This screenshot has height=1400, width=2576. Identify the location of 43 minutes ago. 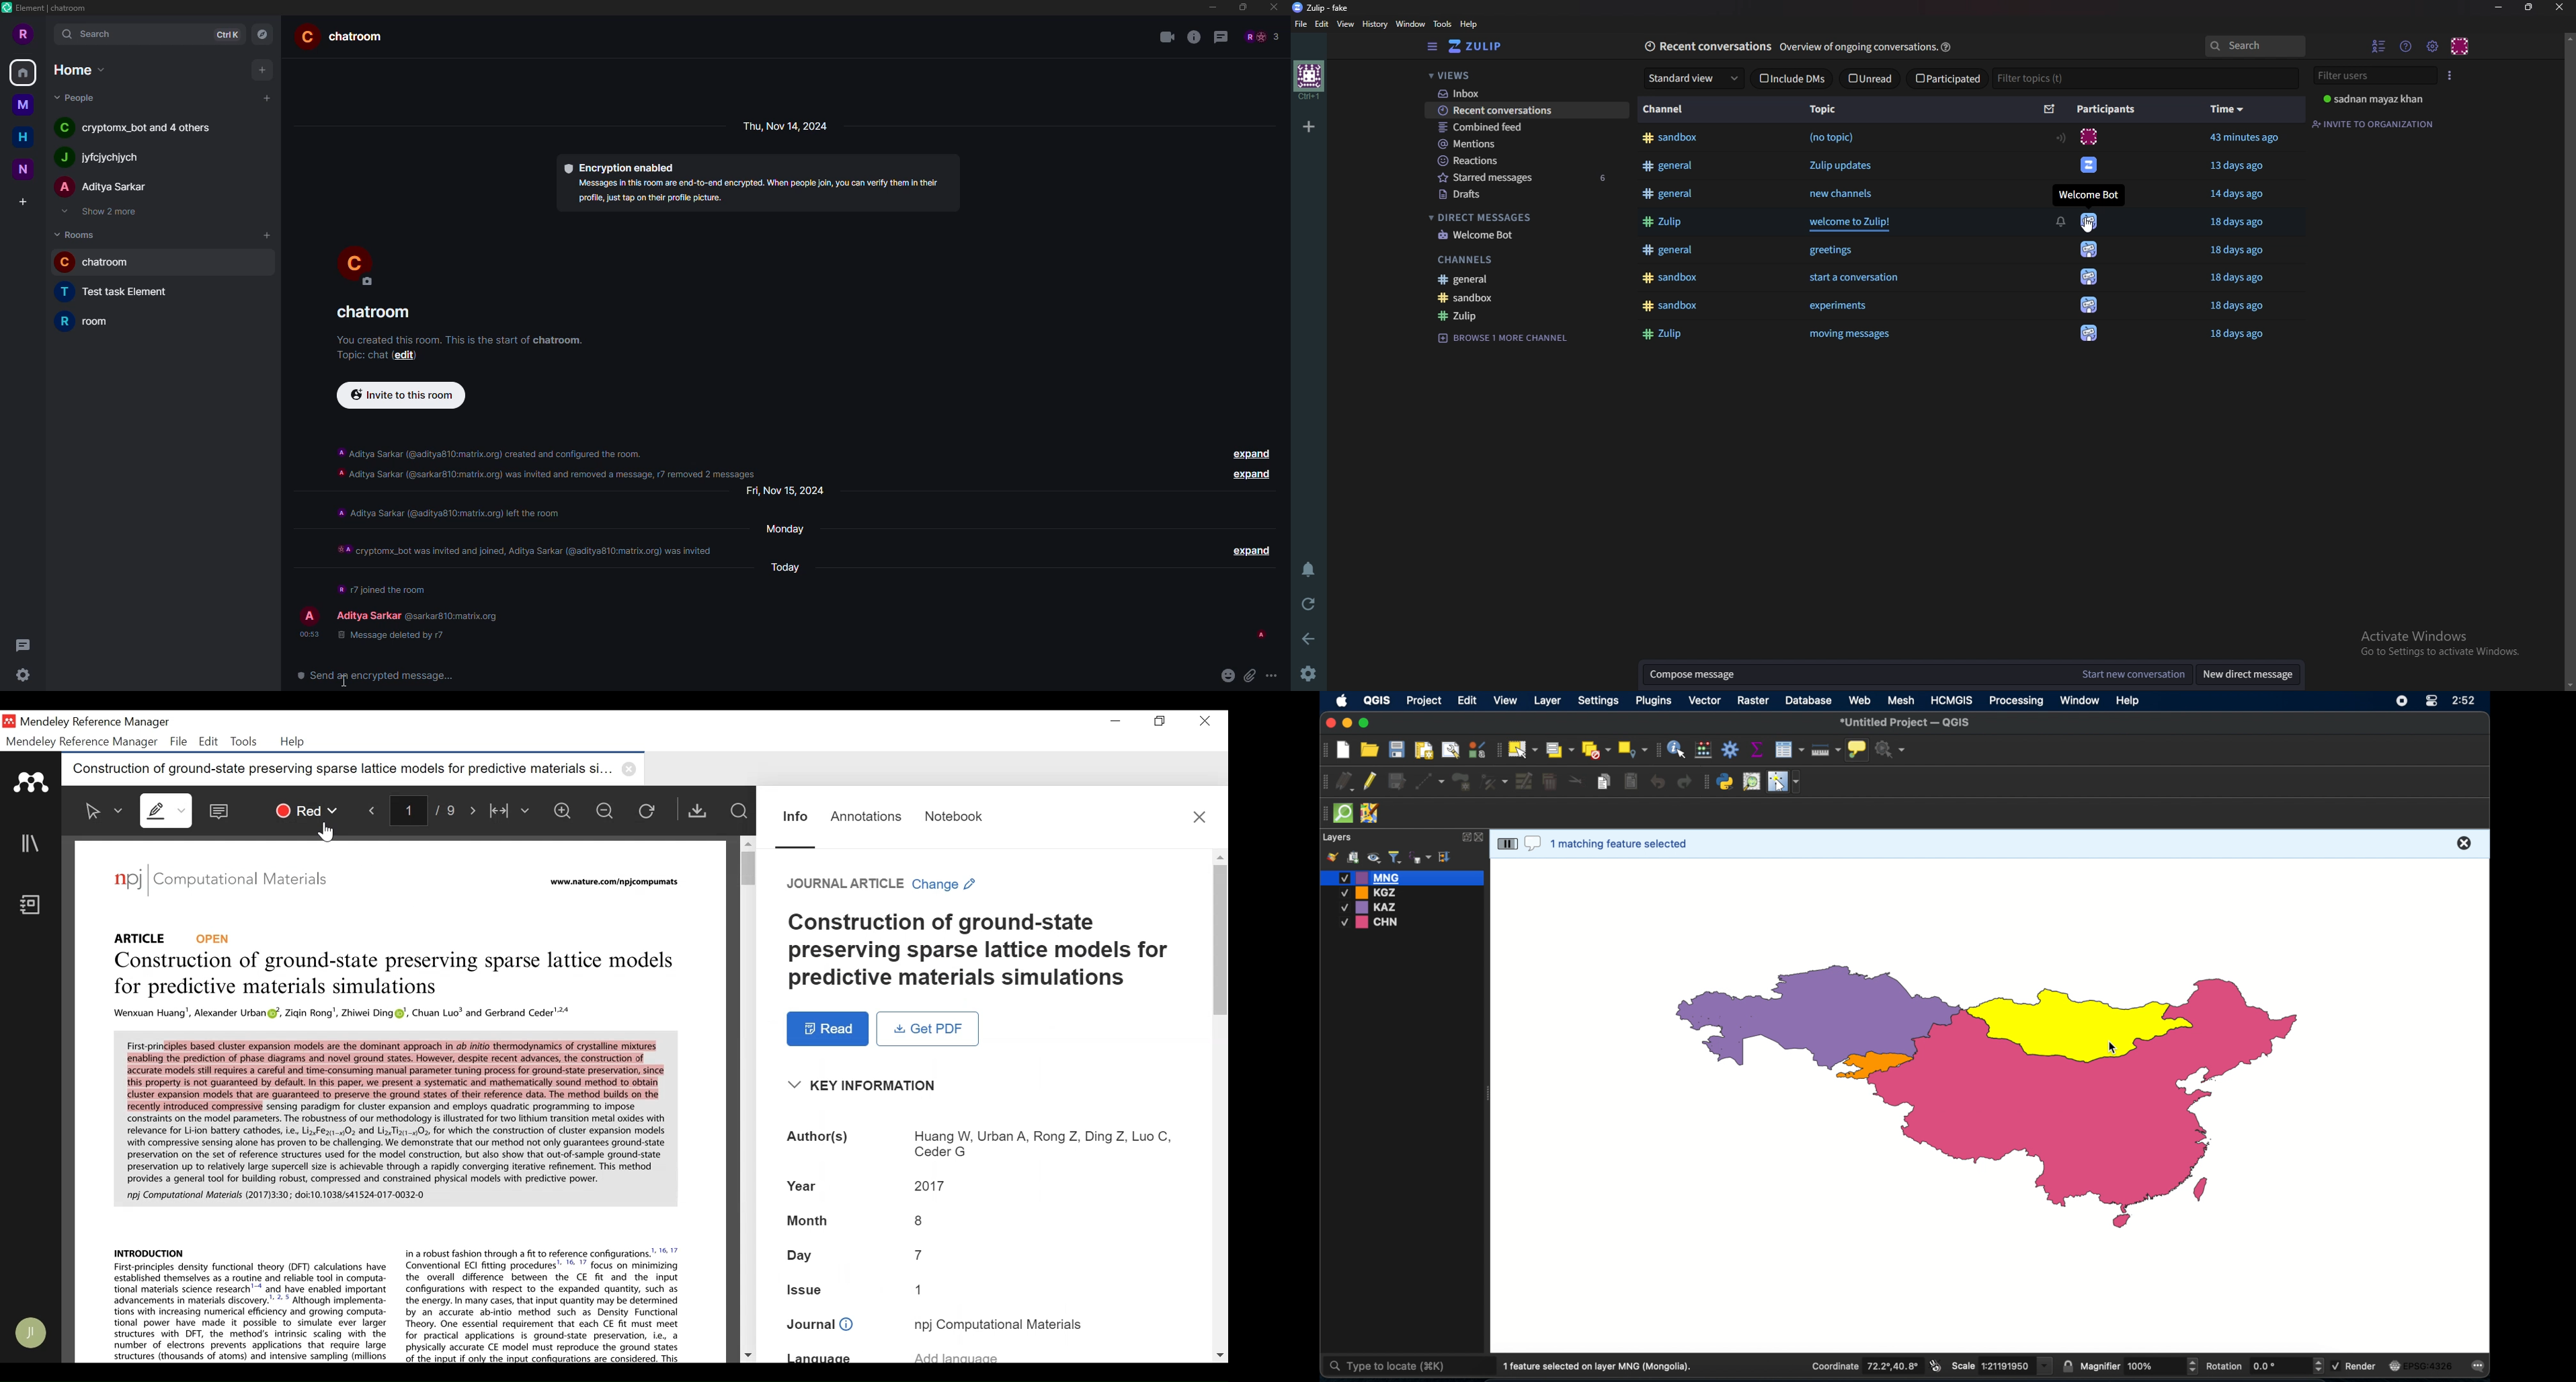
(2252, 139).